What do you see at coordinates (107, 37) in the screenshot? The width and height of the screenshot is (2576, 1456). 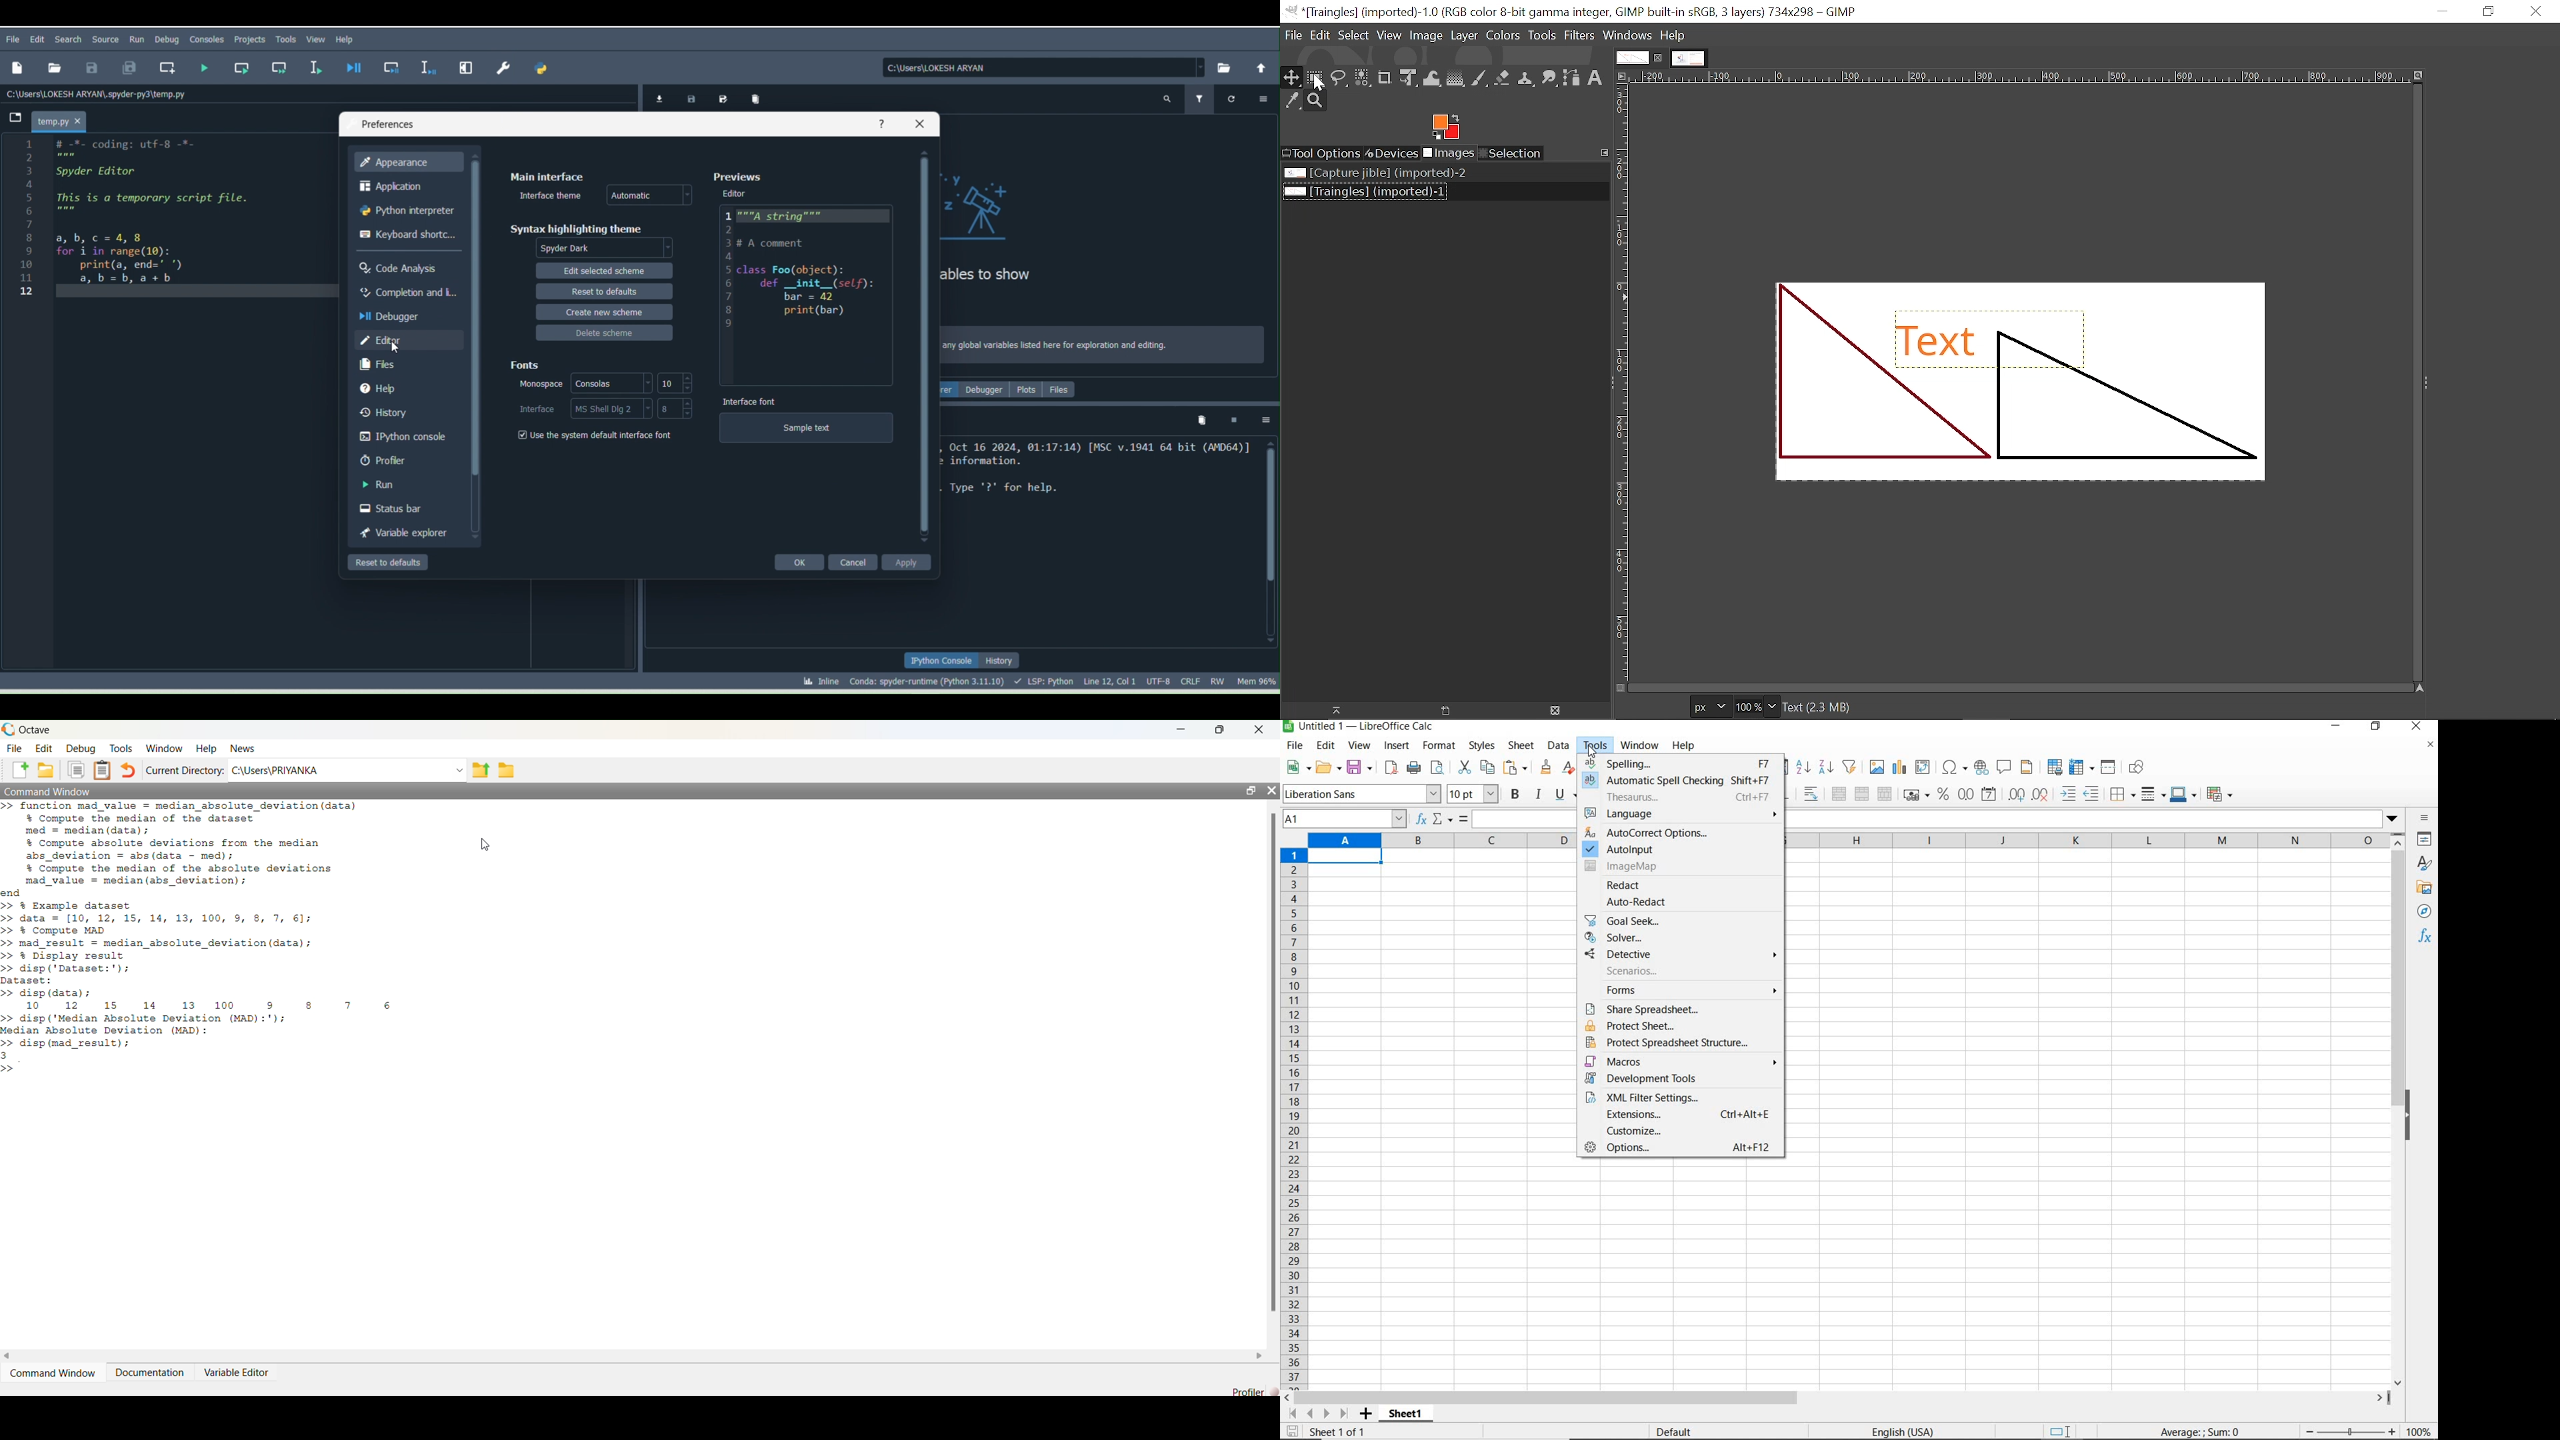 I see `Source` at bounding box center [107, 37].